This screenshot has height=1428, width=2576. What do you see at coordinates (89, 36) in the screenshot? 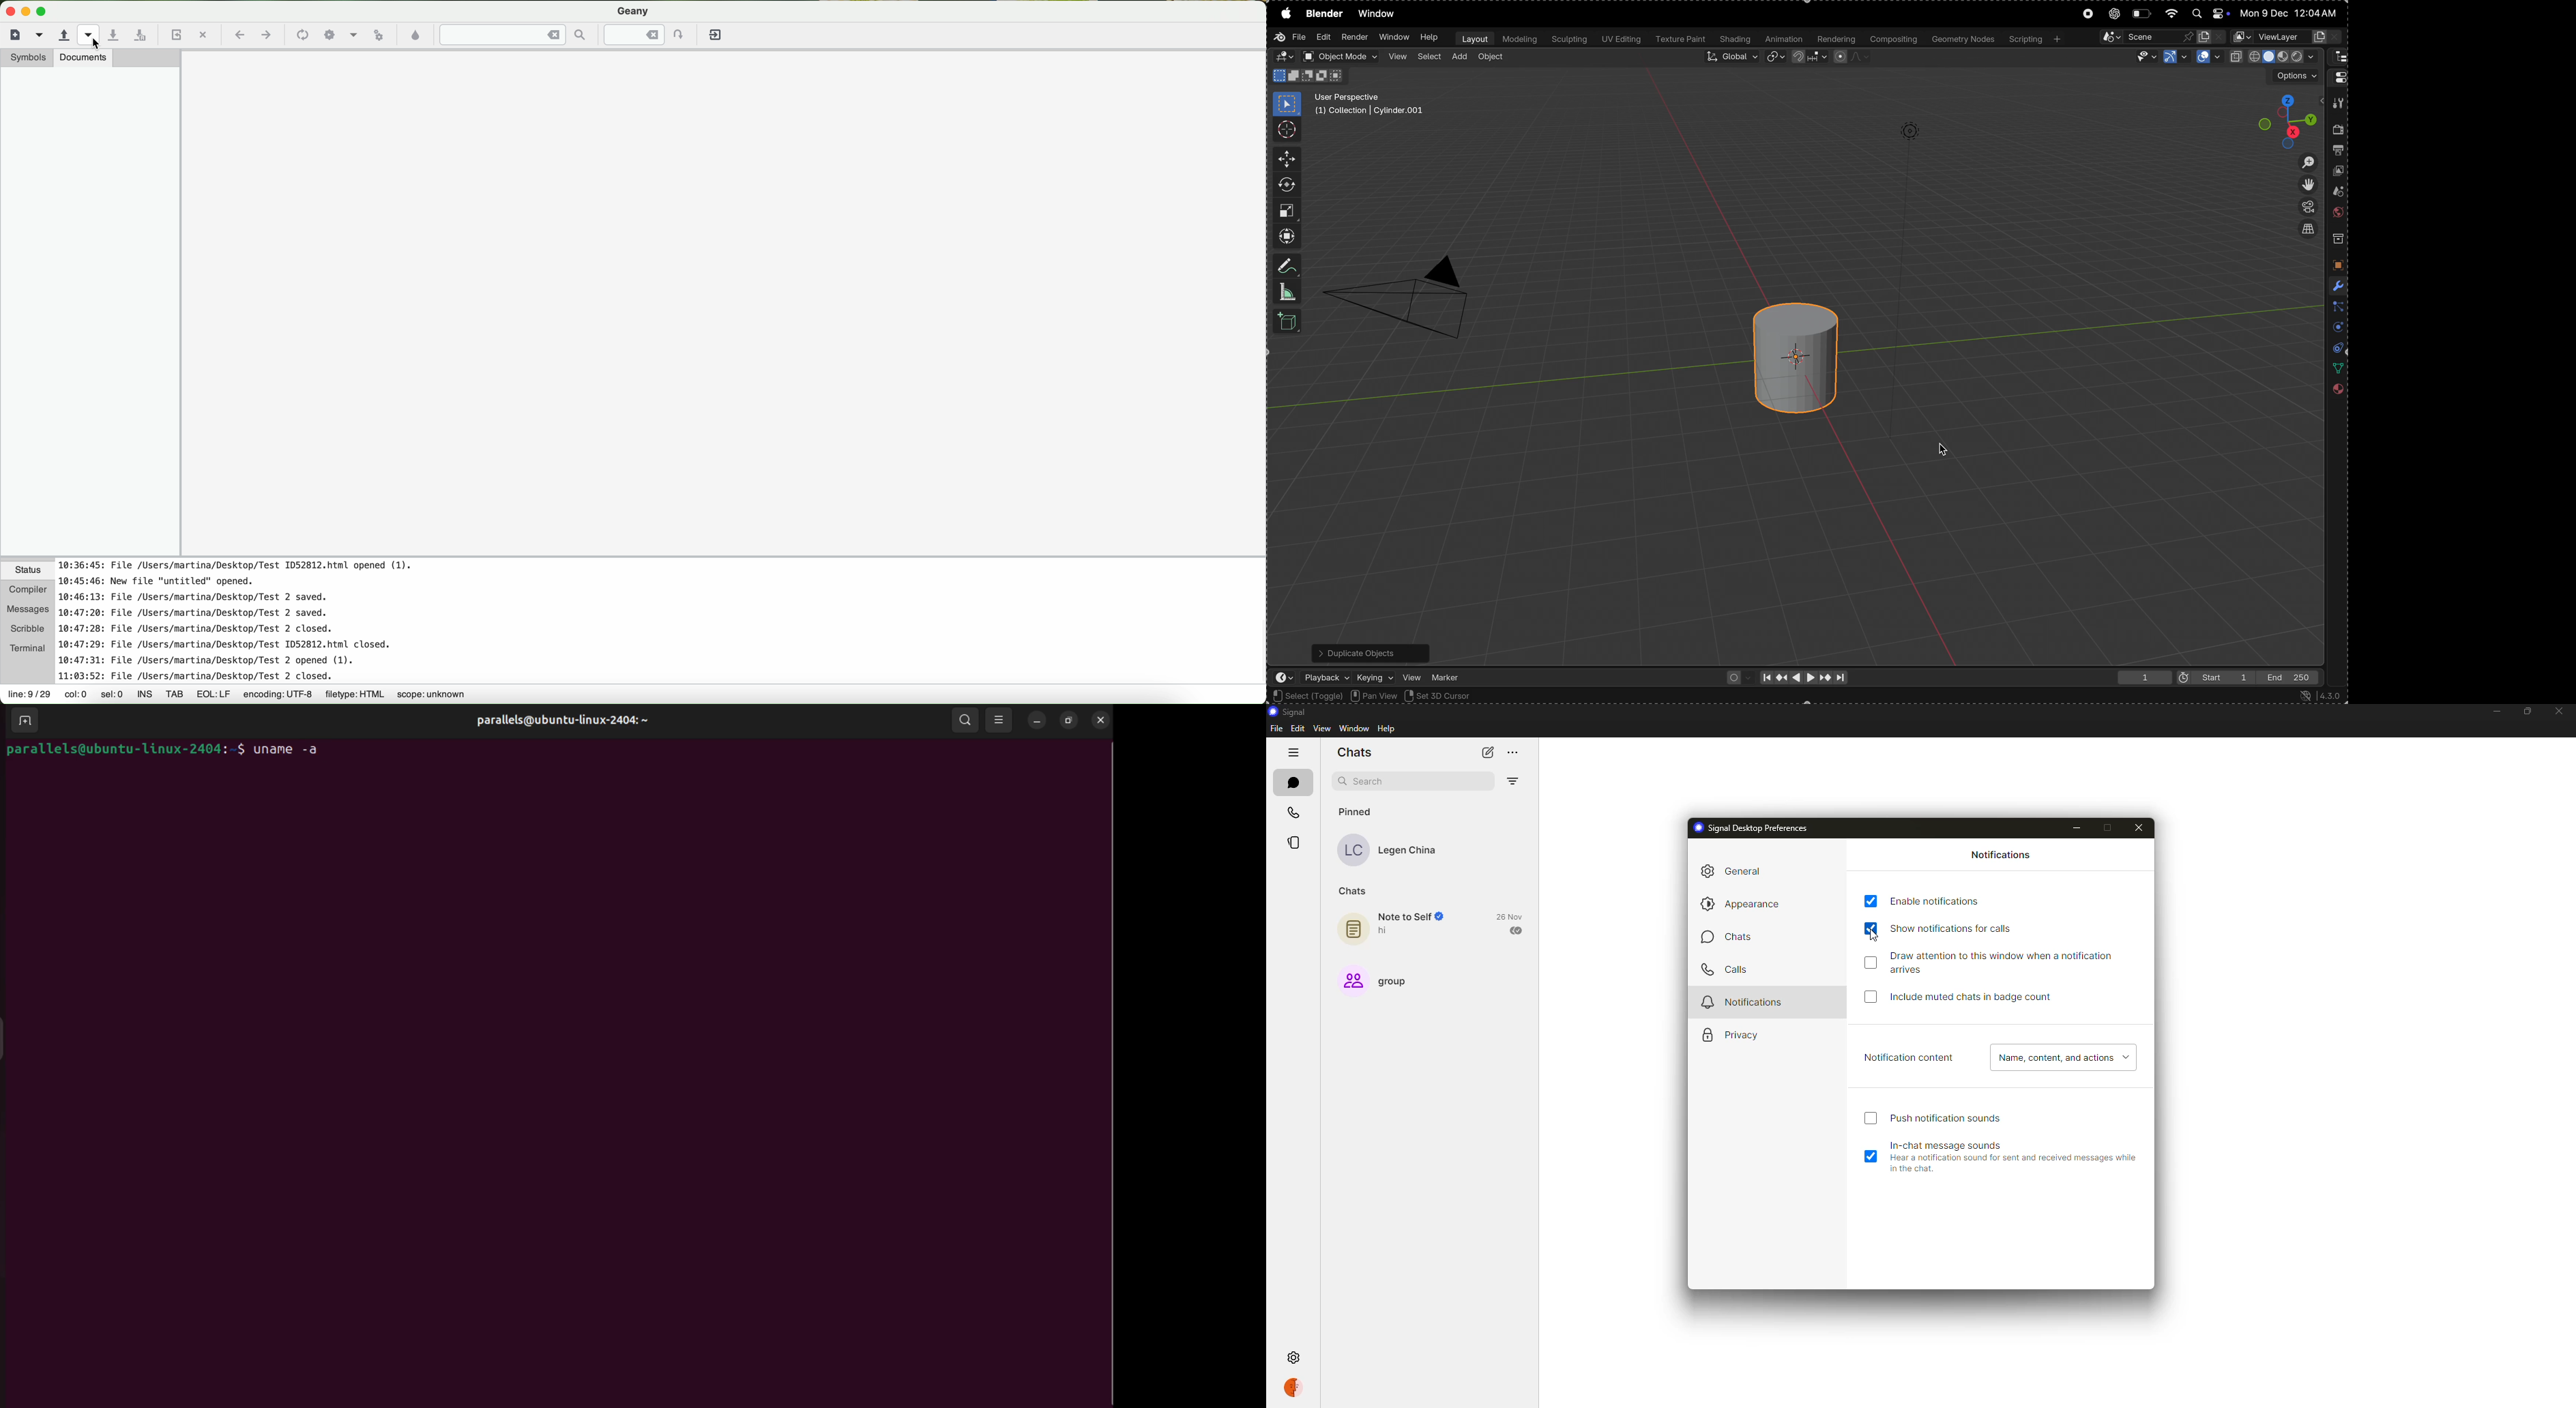
I see `open a recent file` at bounding box center [89, 36].